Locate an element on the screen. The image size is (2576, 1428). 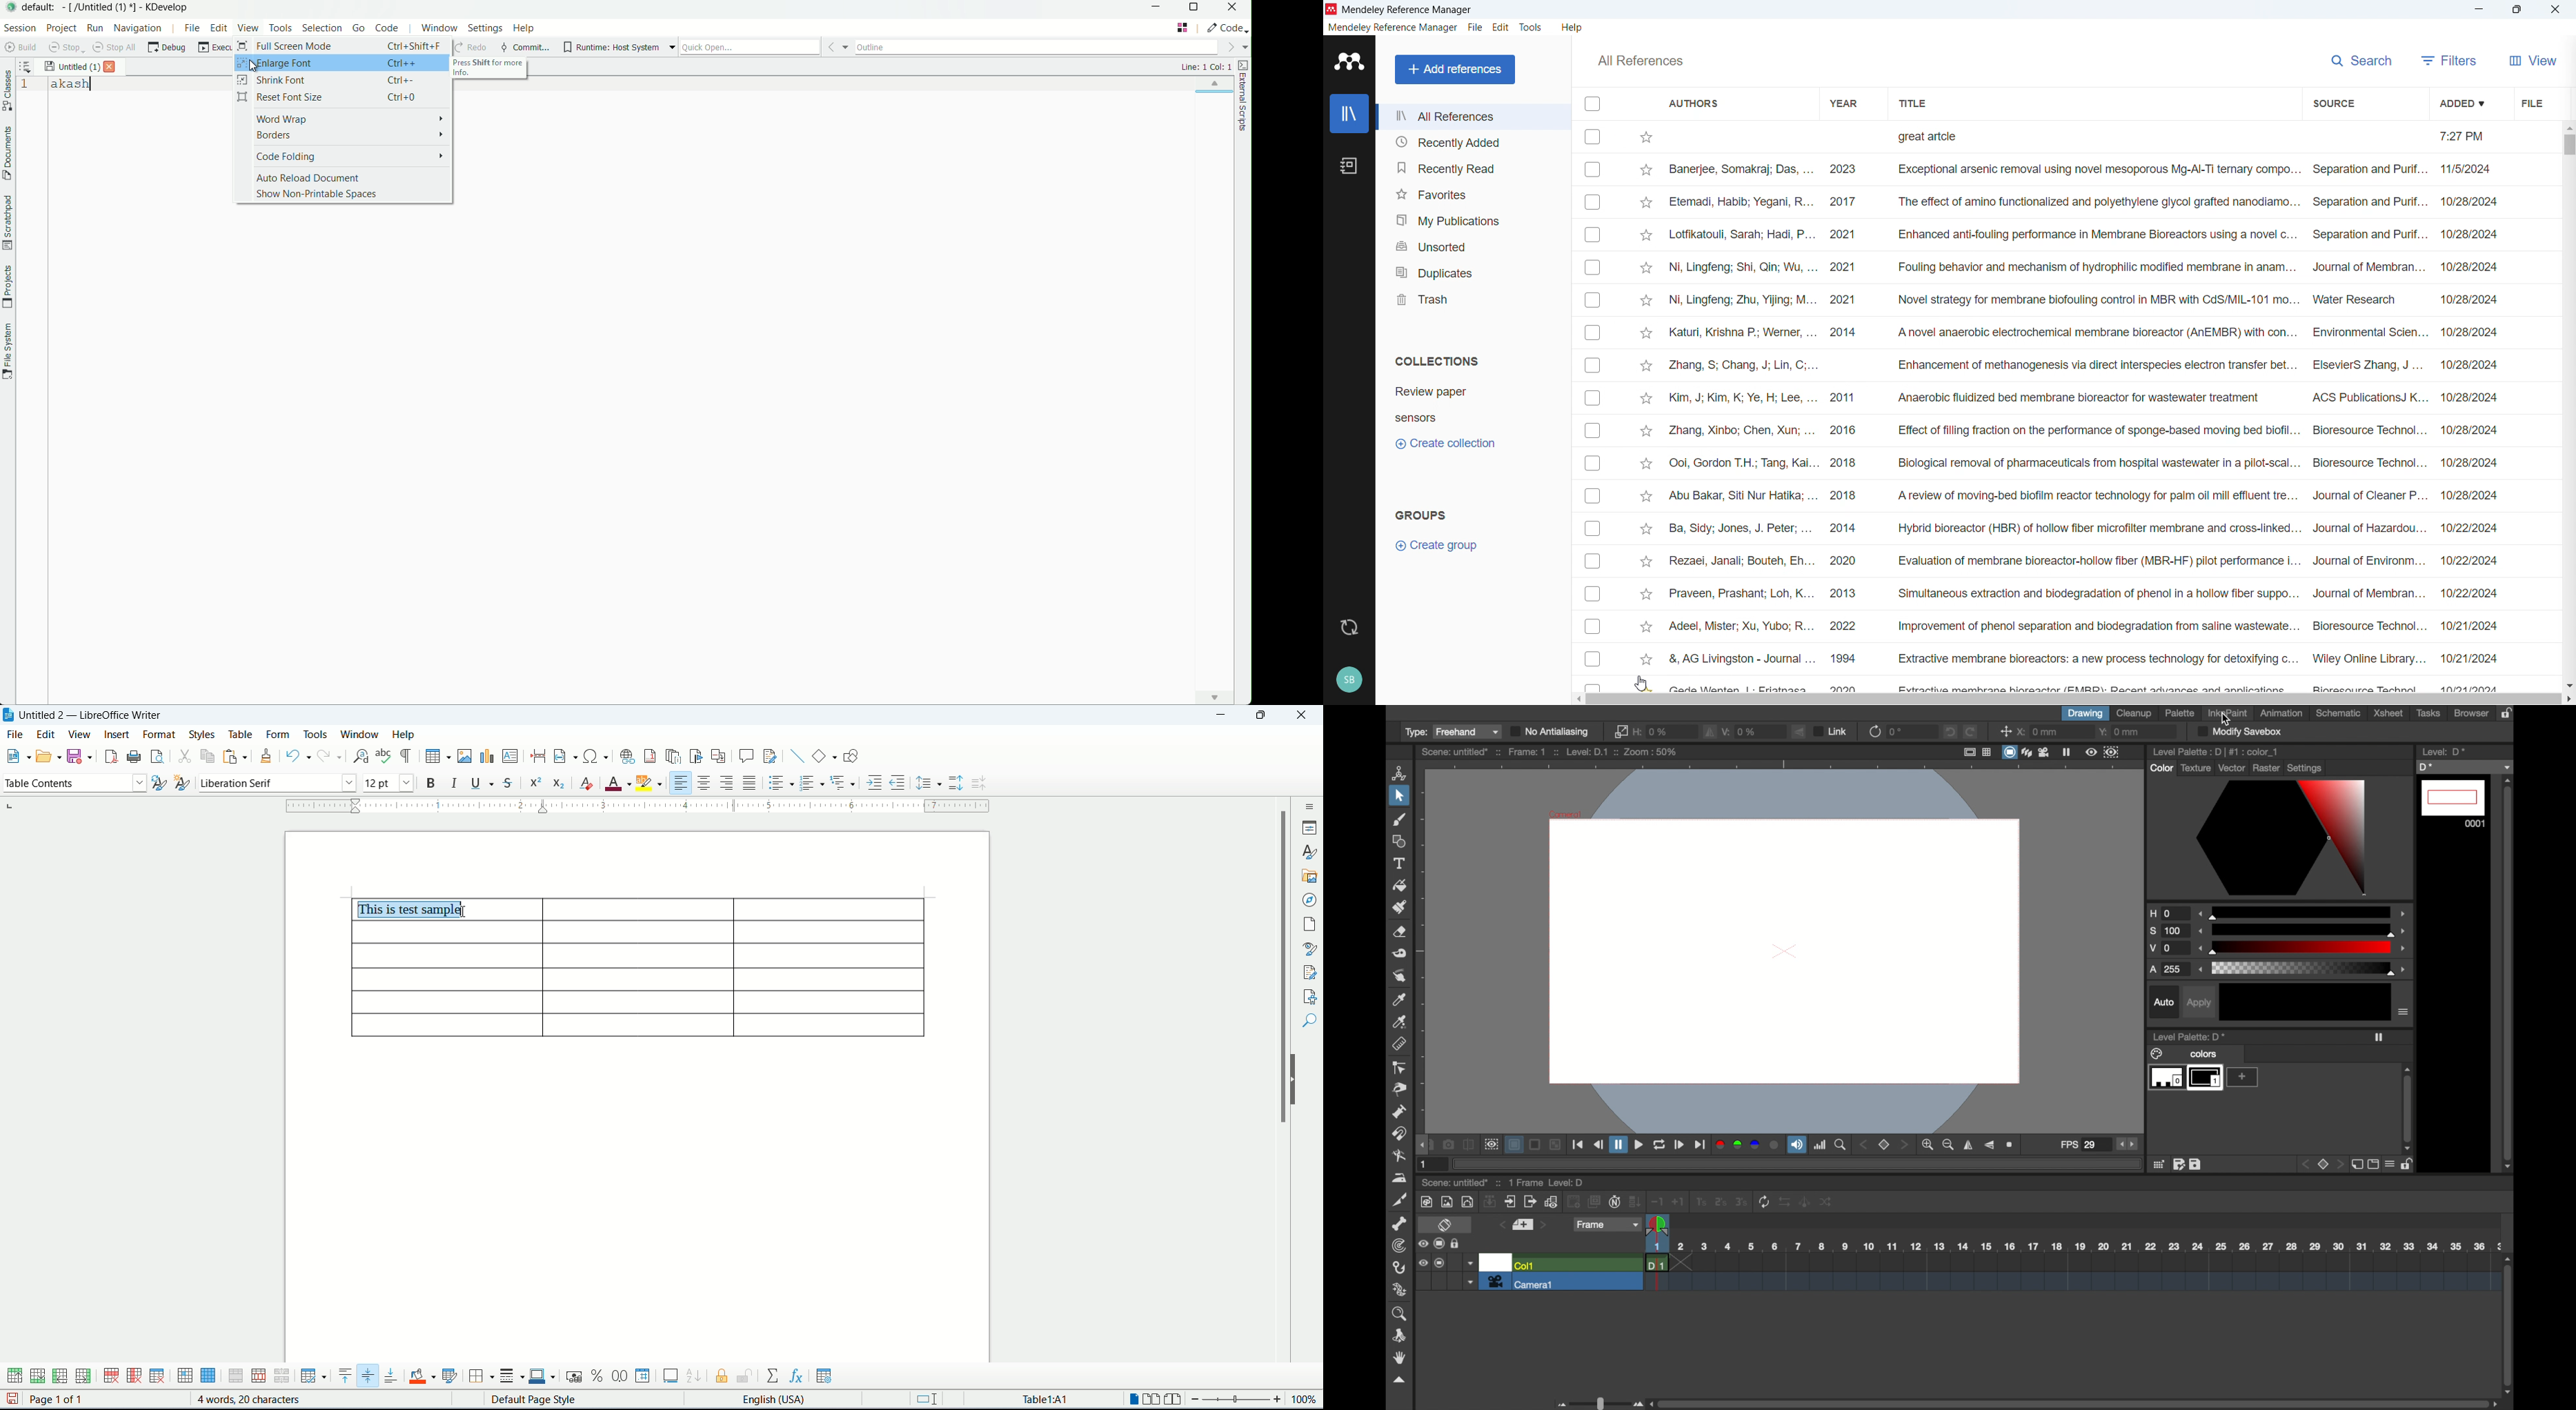
ordered list is located at coordinates (813, 782).